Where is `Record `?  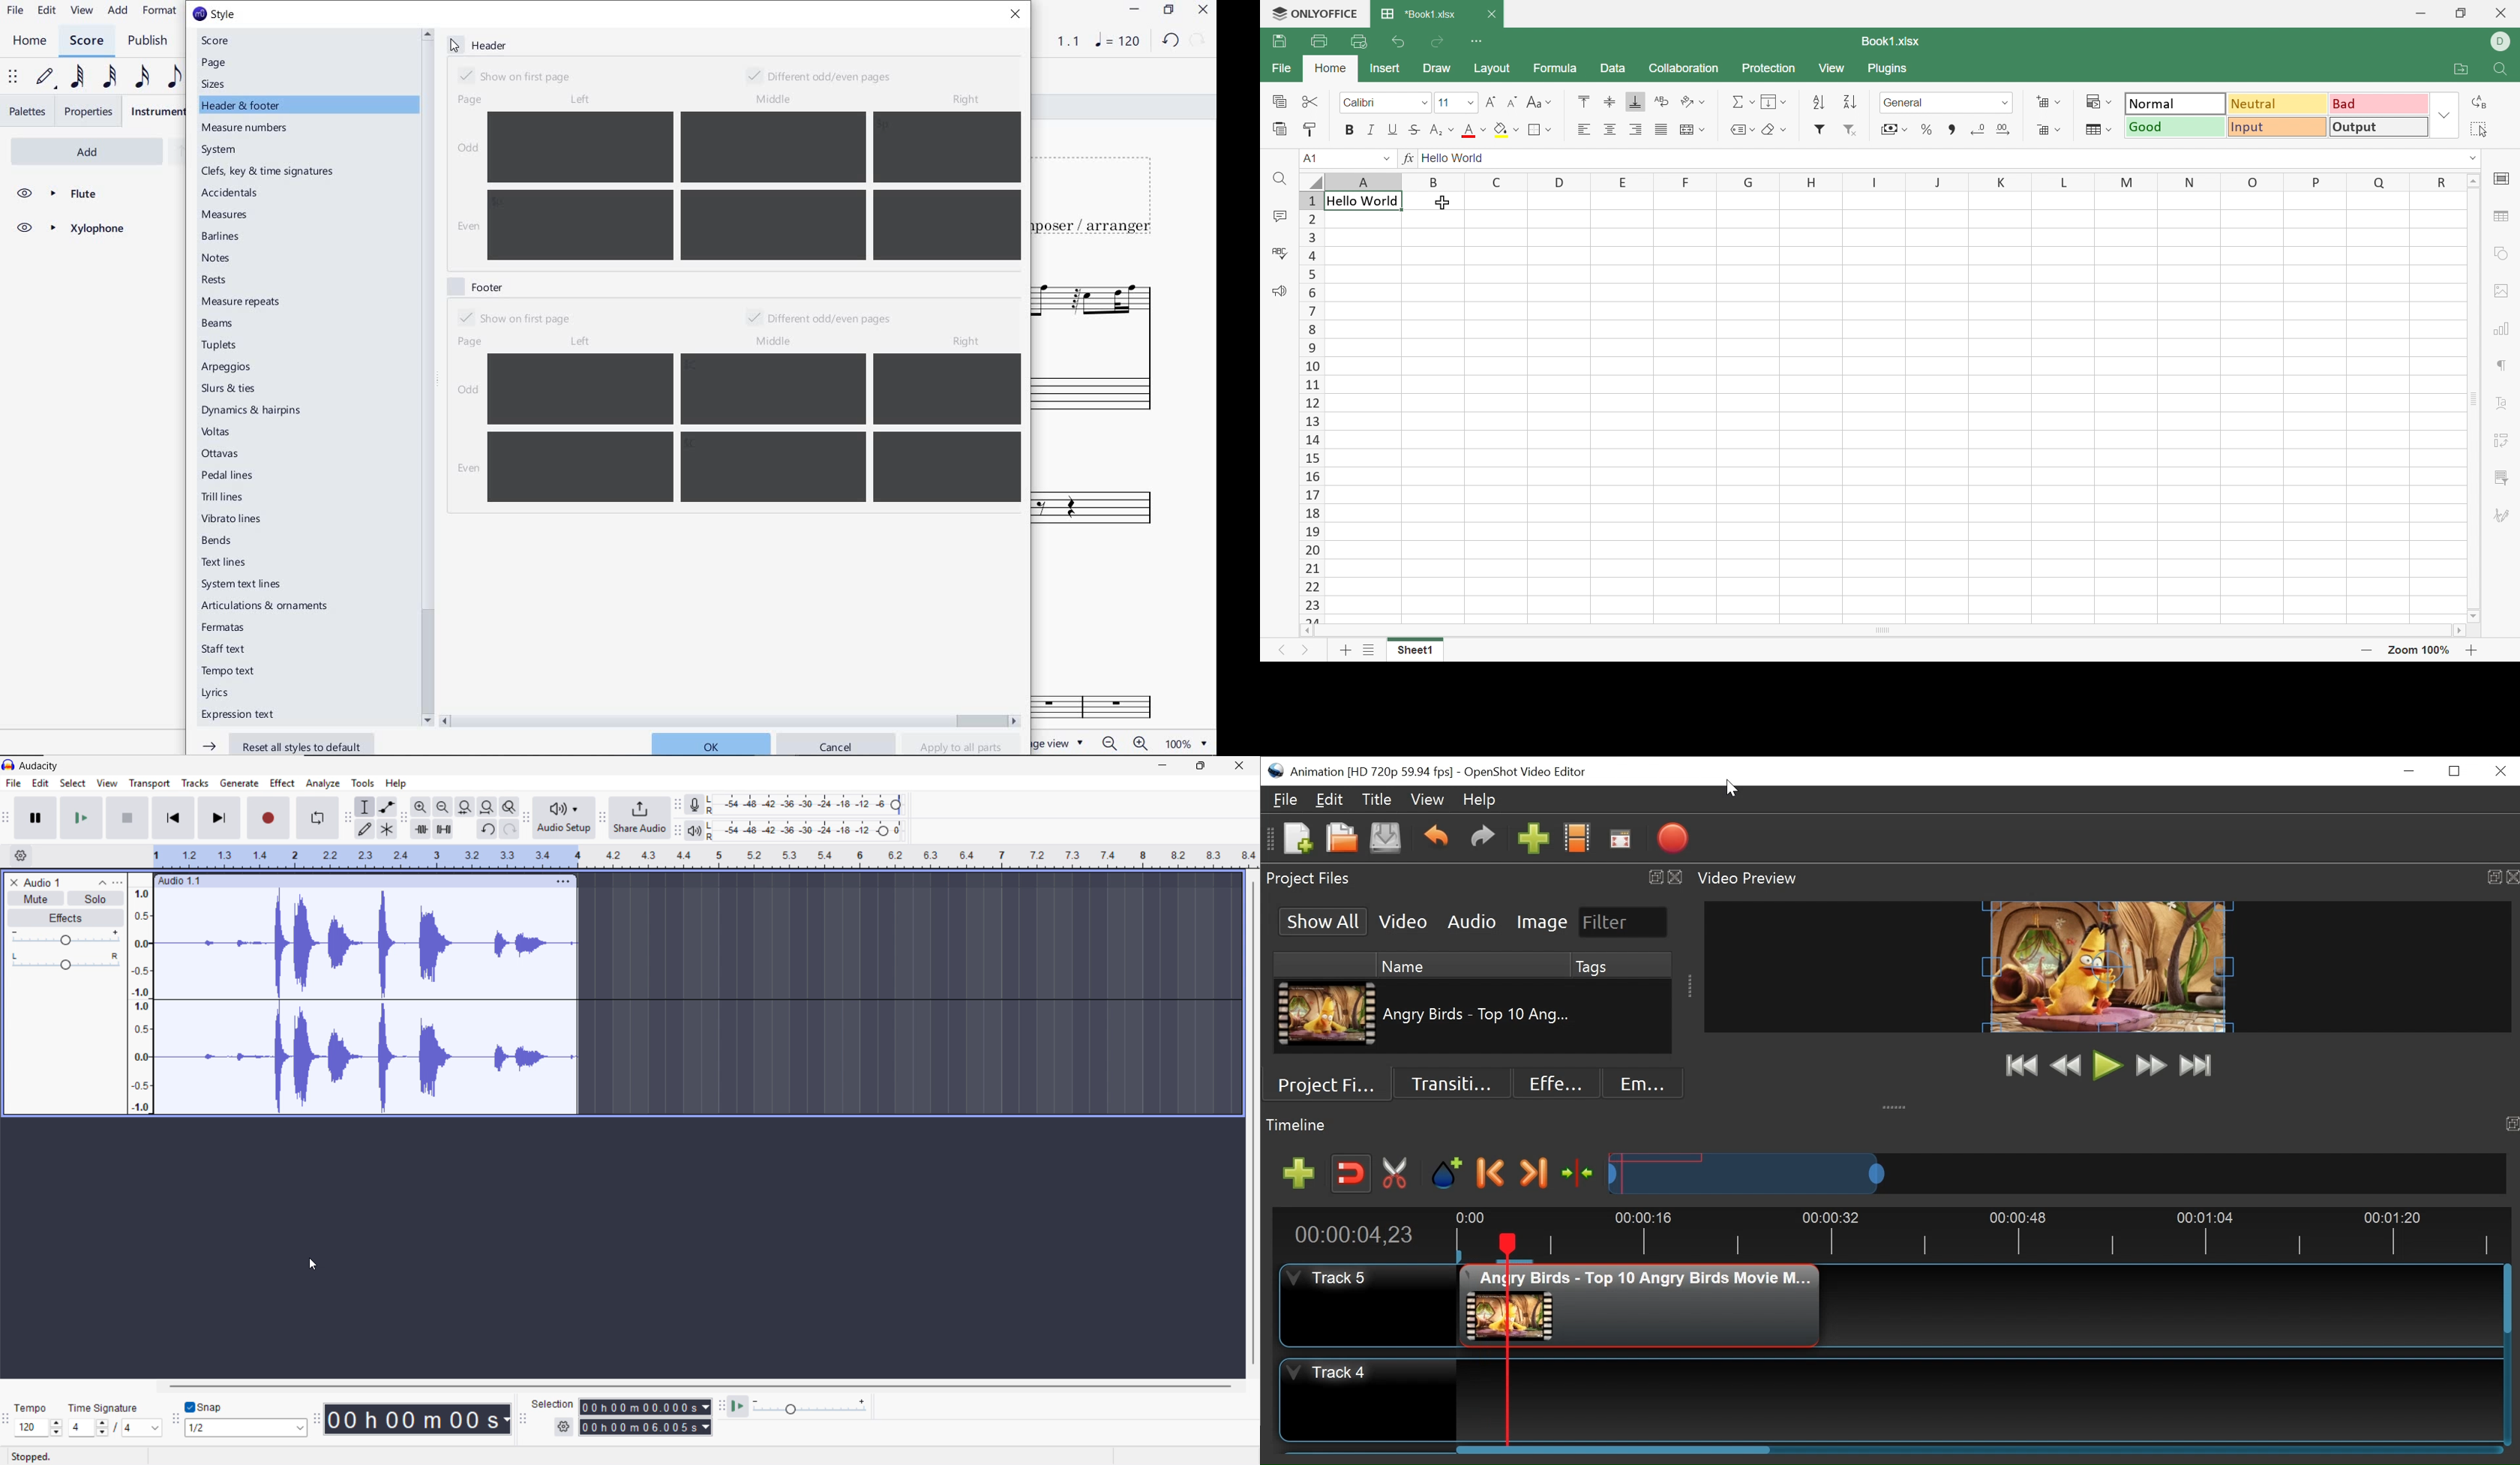 Record  is located at coordinates (268, 818).